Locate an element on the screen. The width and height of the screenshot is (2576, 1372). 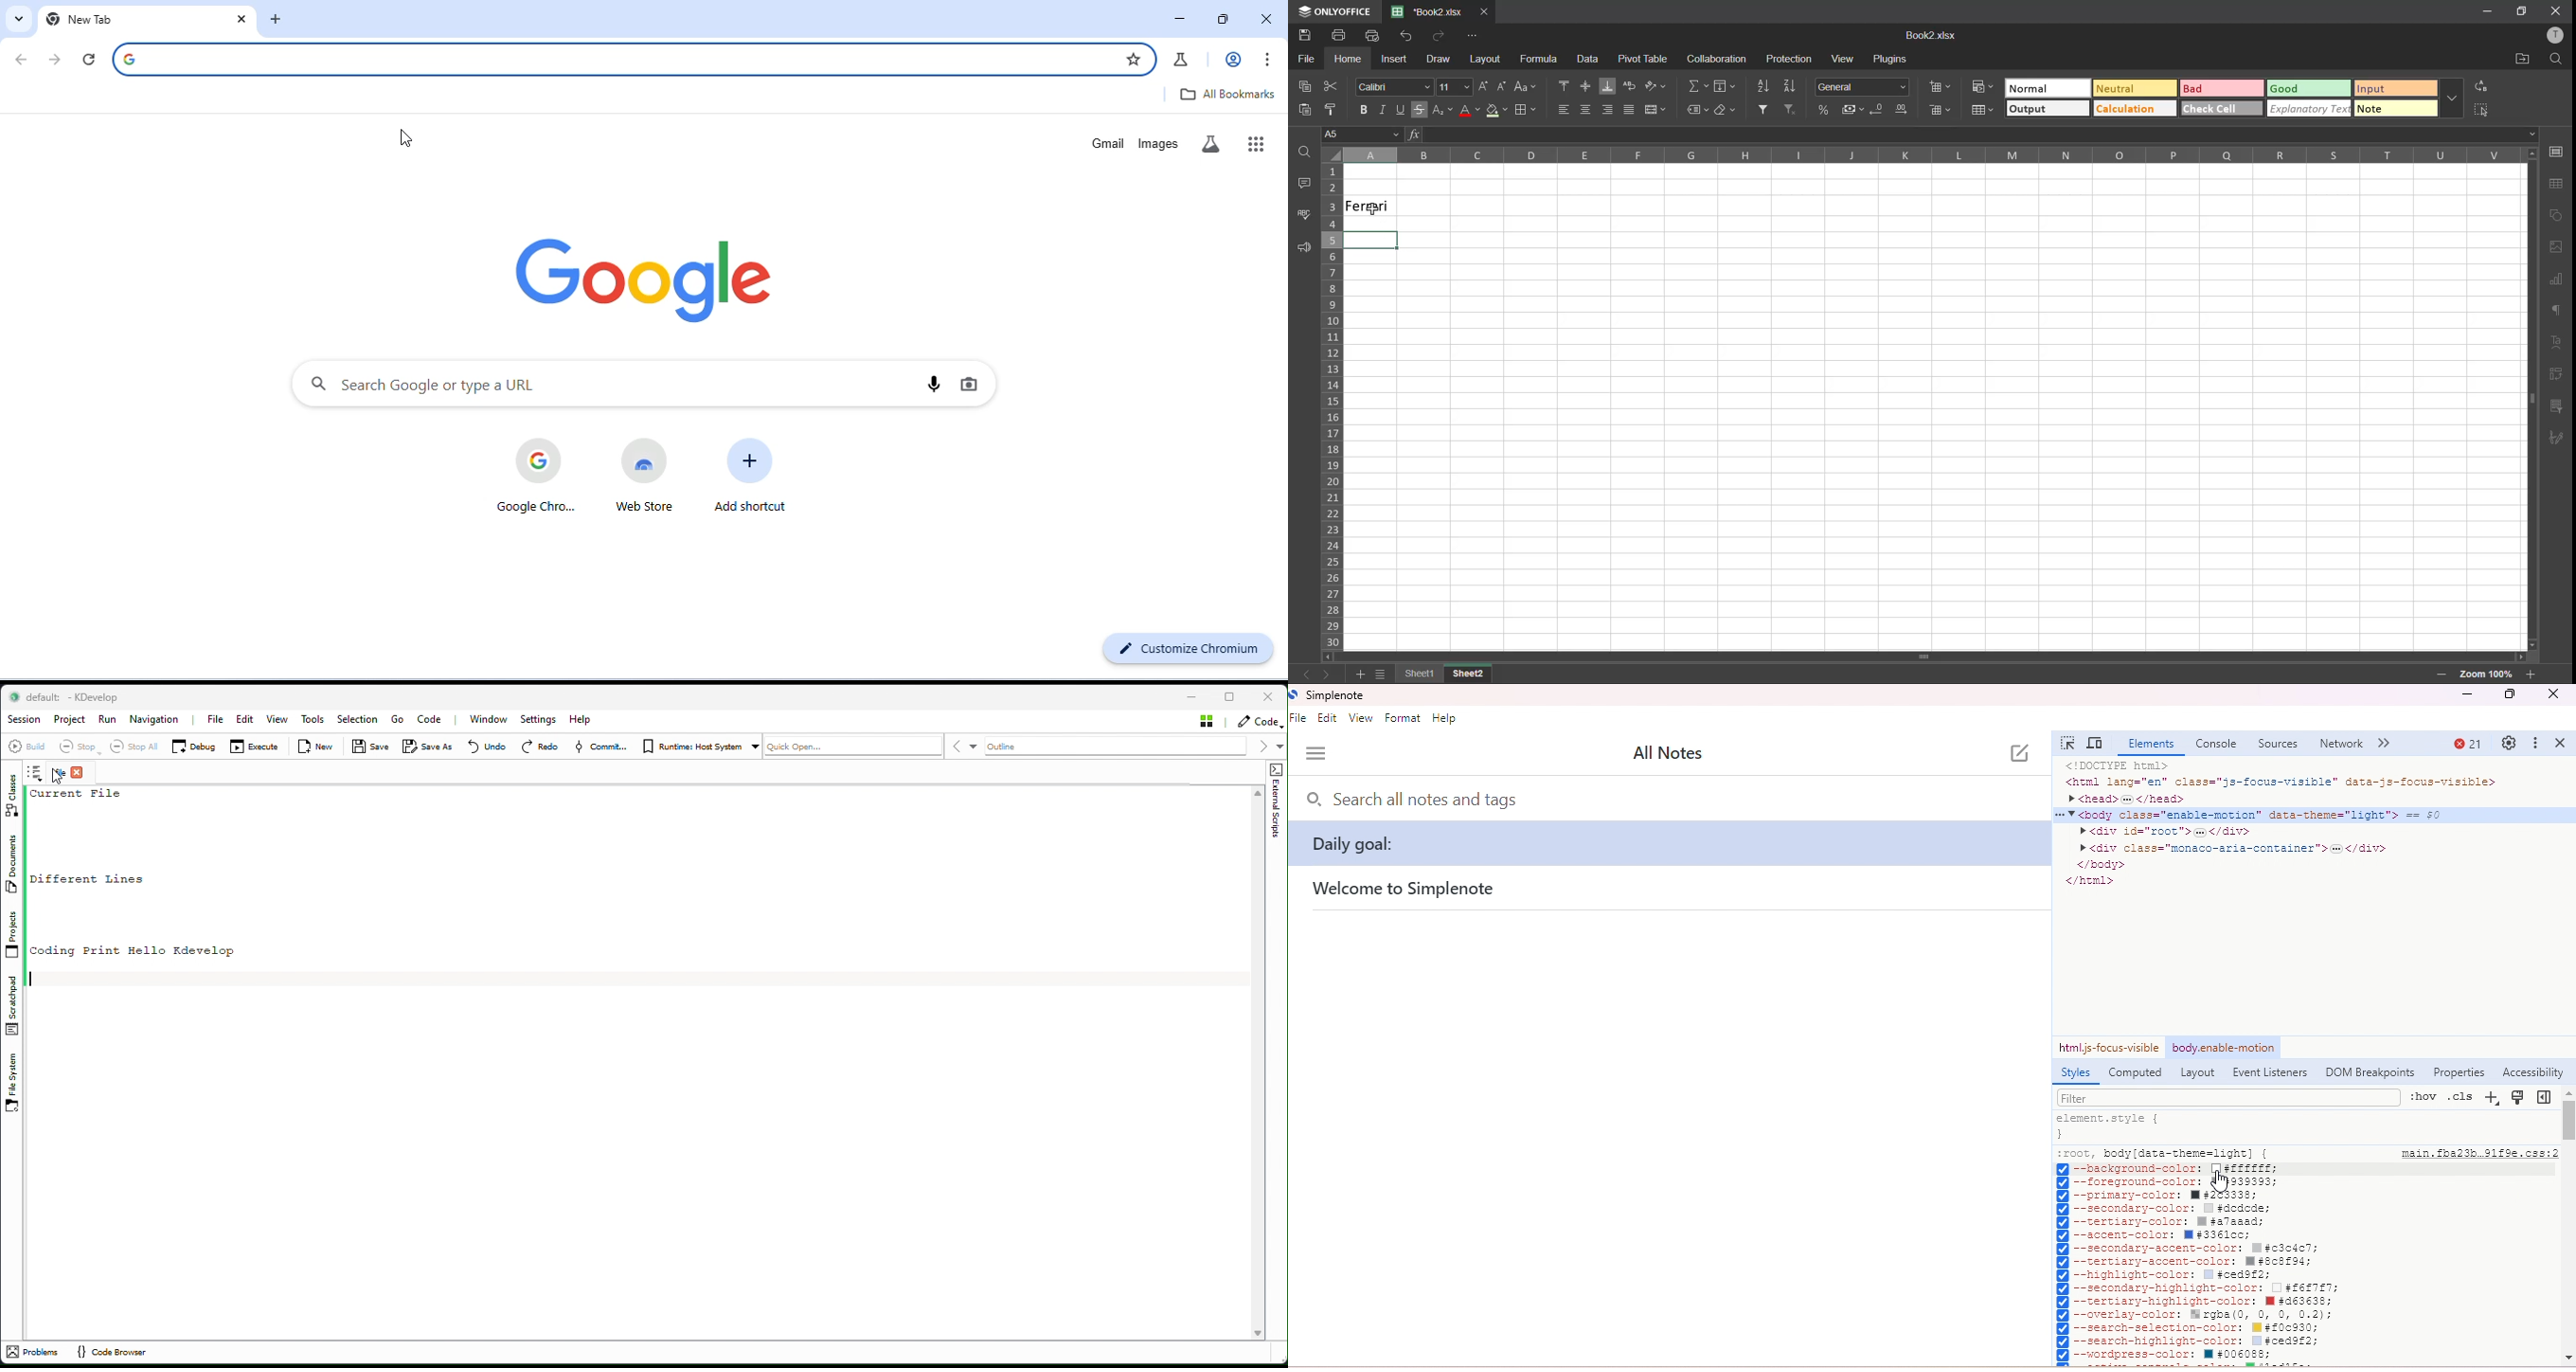
network is located at coordinates (2342, 744).